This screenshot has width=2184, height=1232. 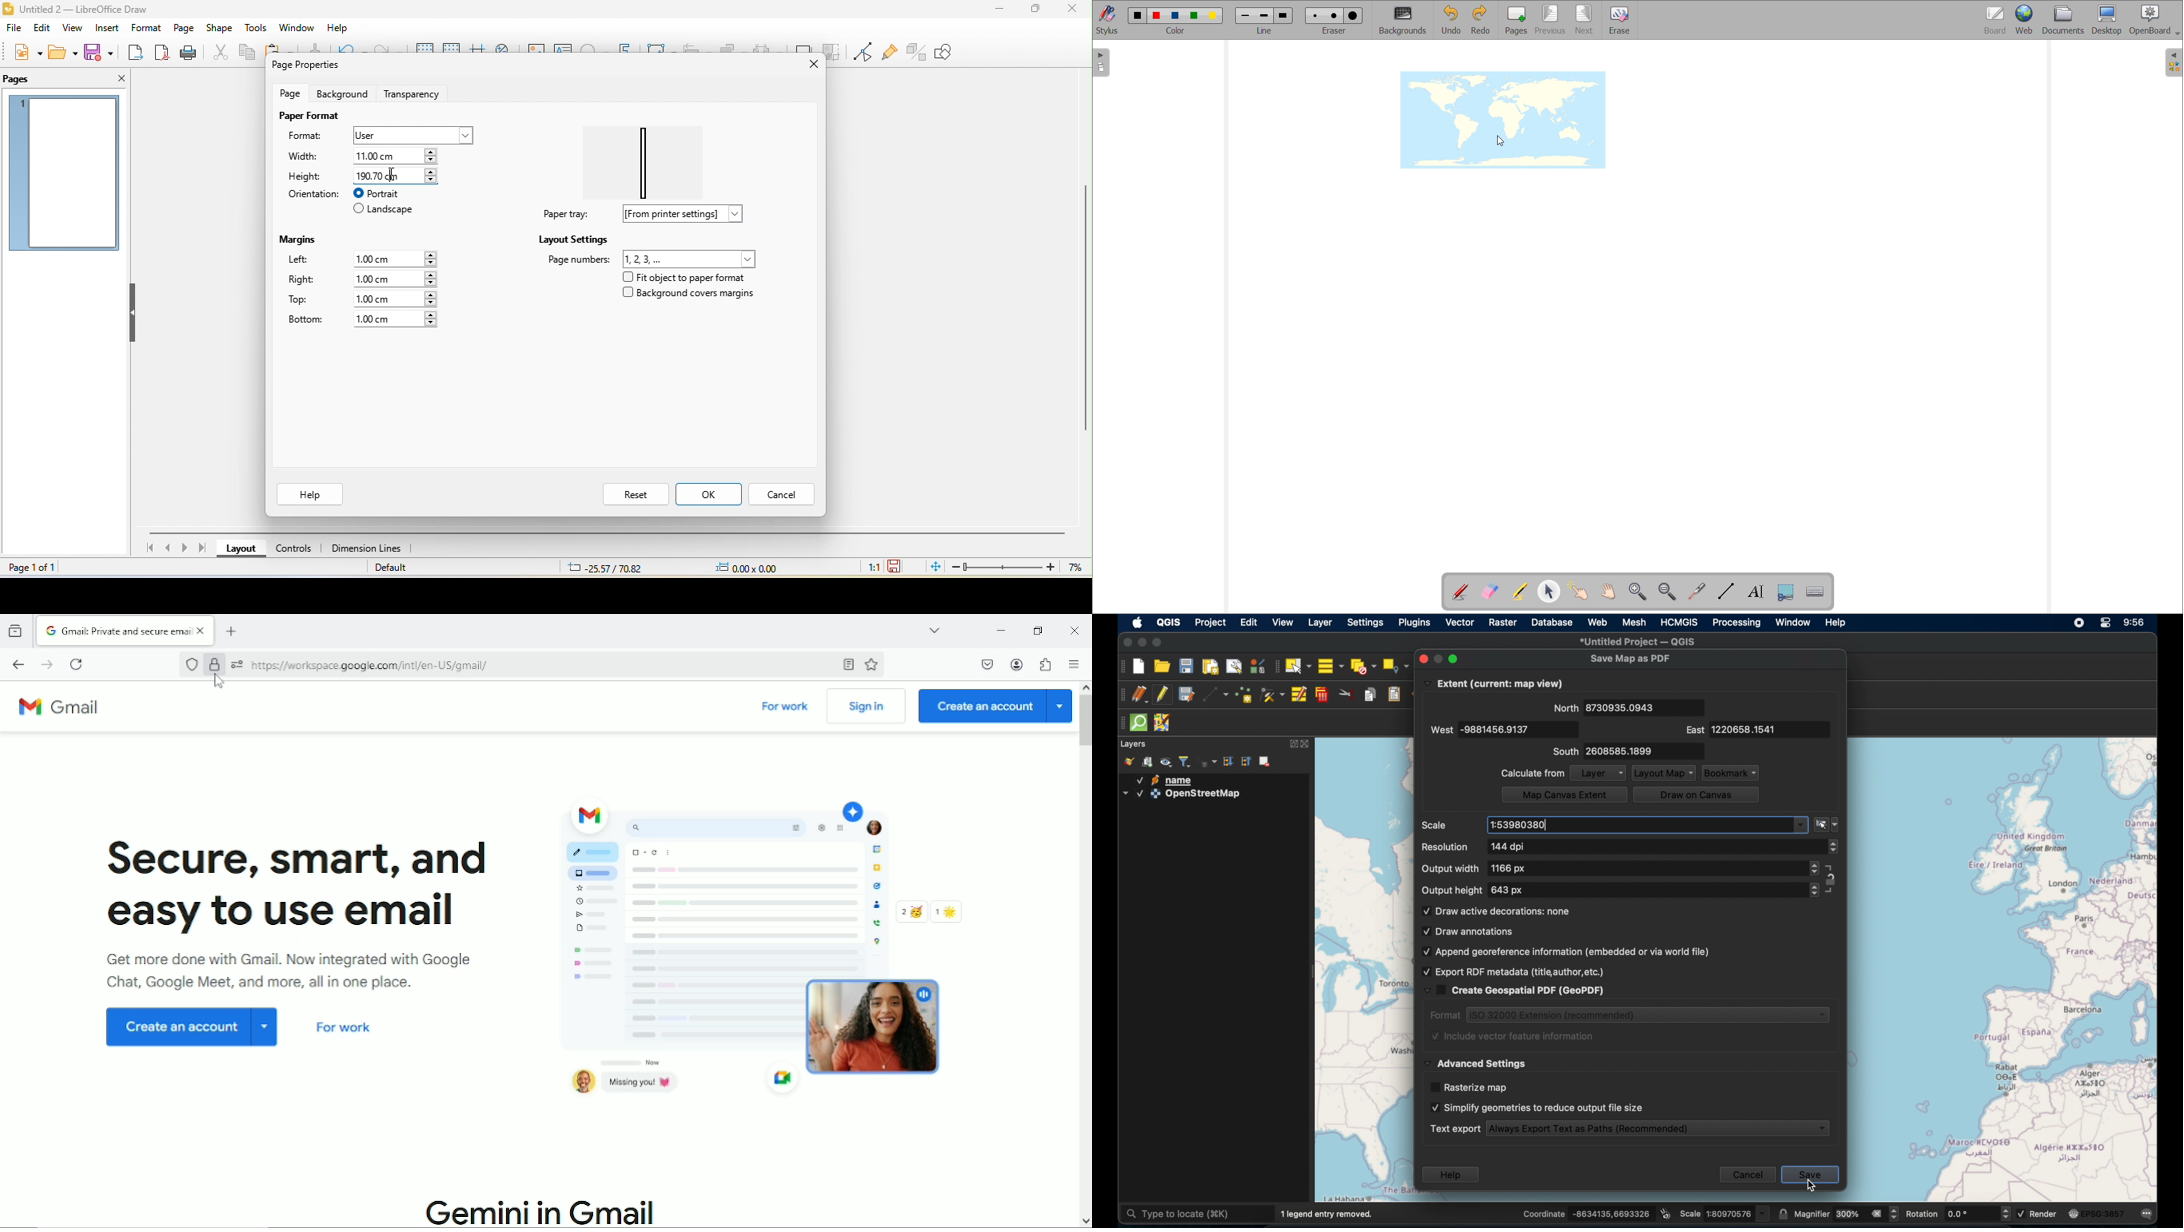 What do you see at coordinates (309, 116) in the screenshot?
I see `paper format` at bounding box center [309, 116].